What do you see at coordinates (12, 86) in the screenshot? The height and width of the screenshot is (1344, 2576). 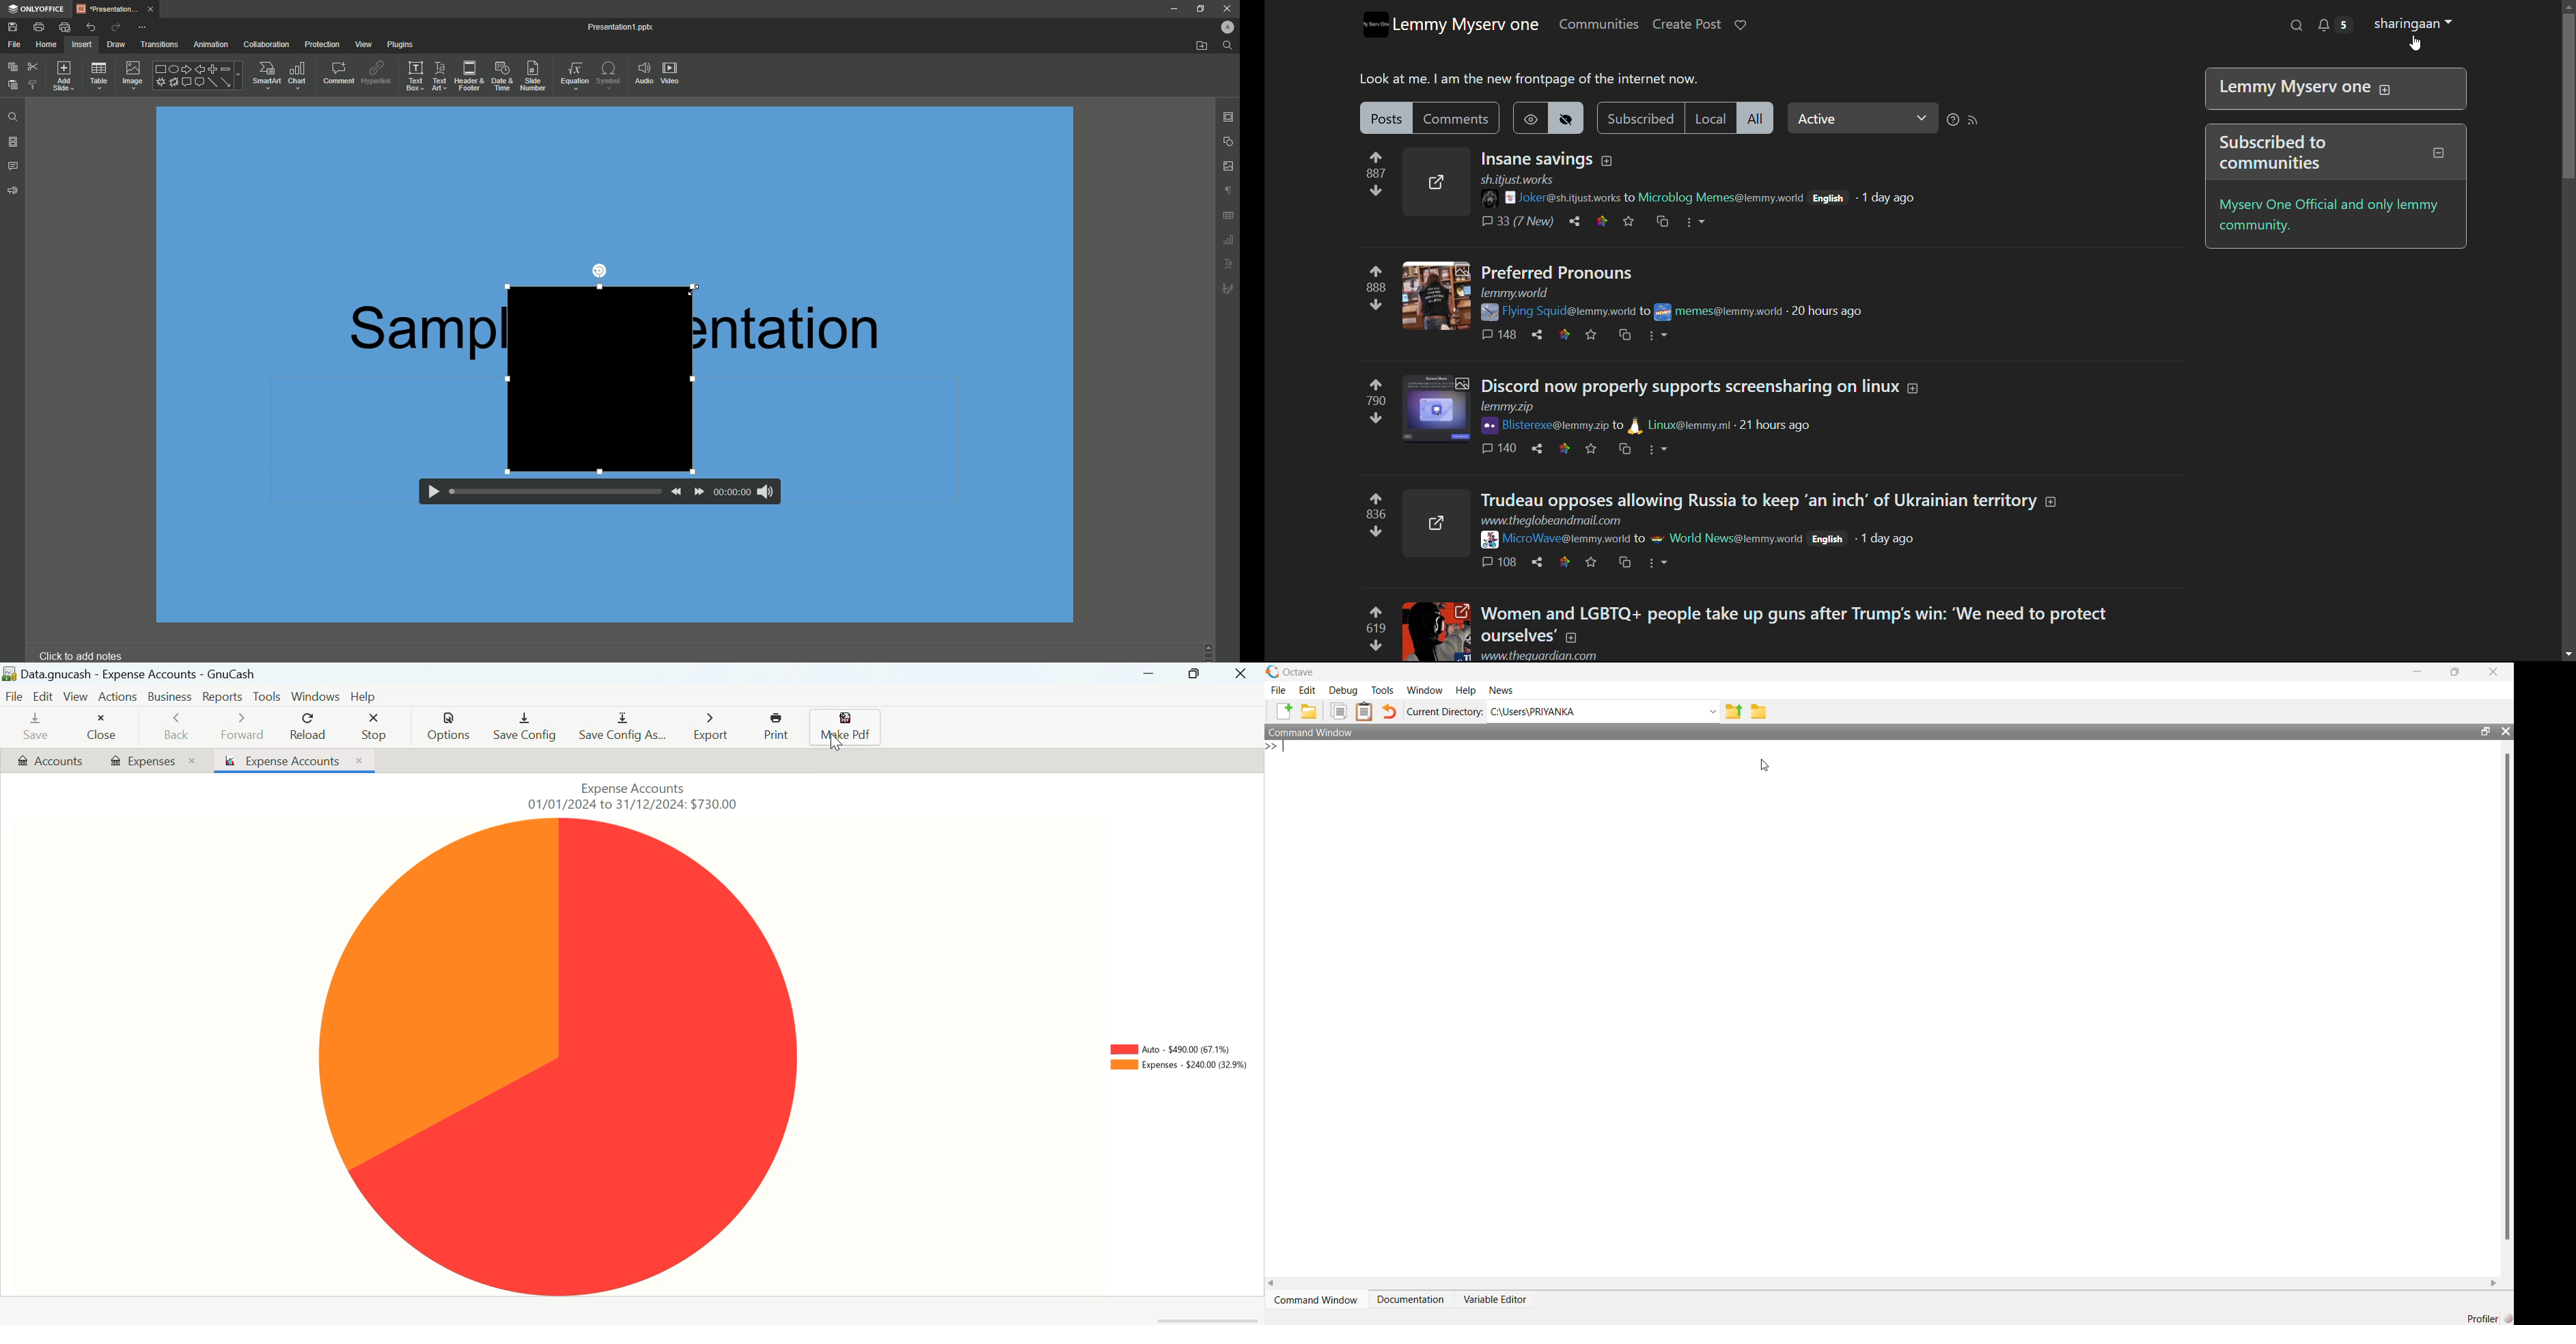 I see `Paste` at bounding box center [12, 86].